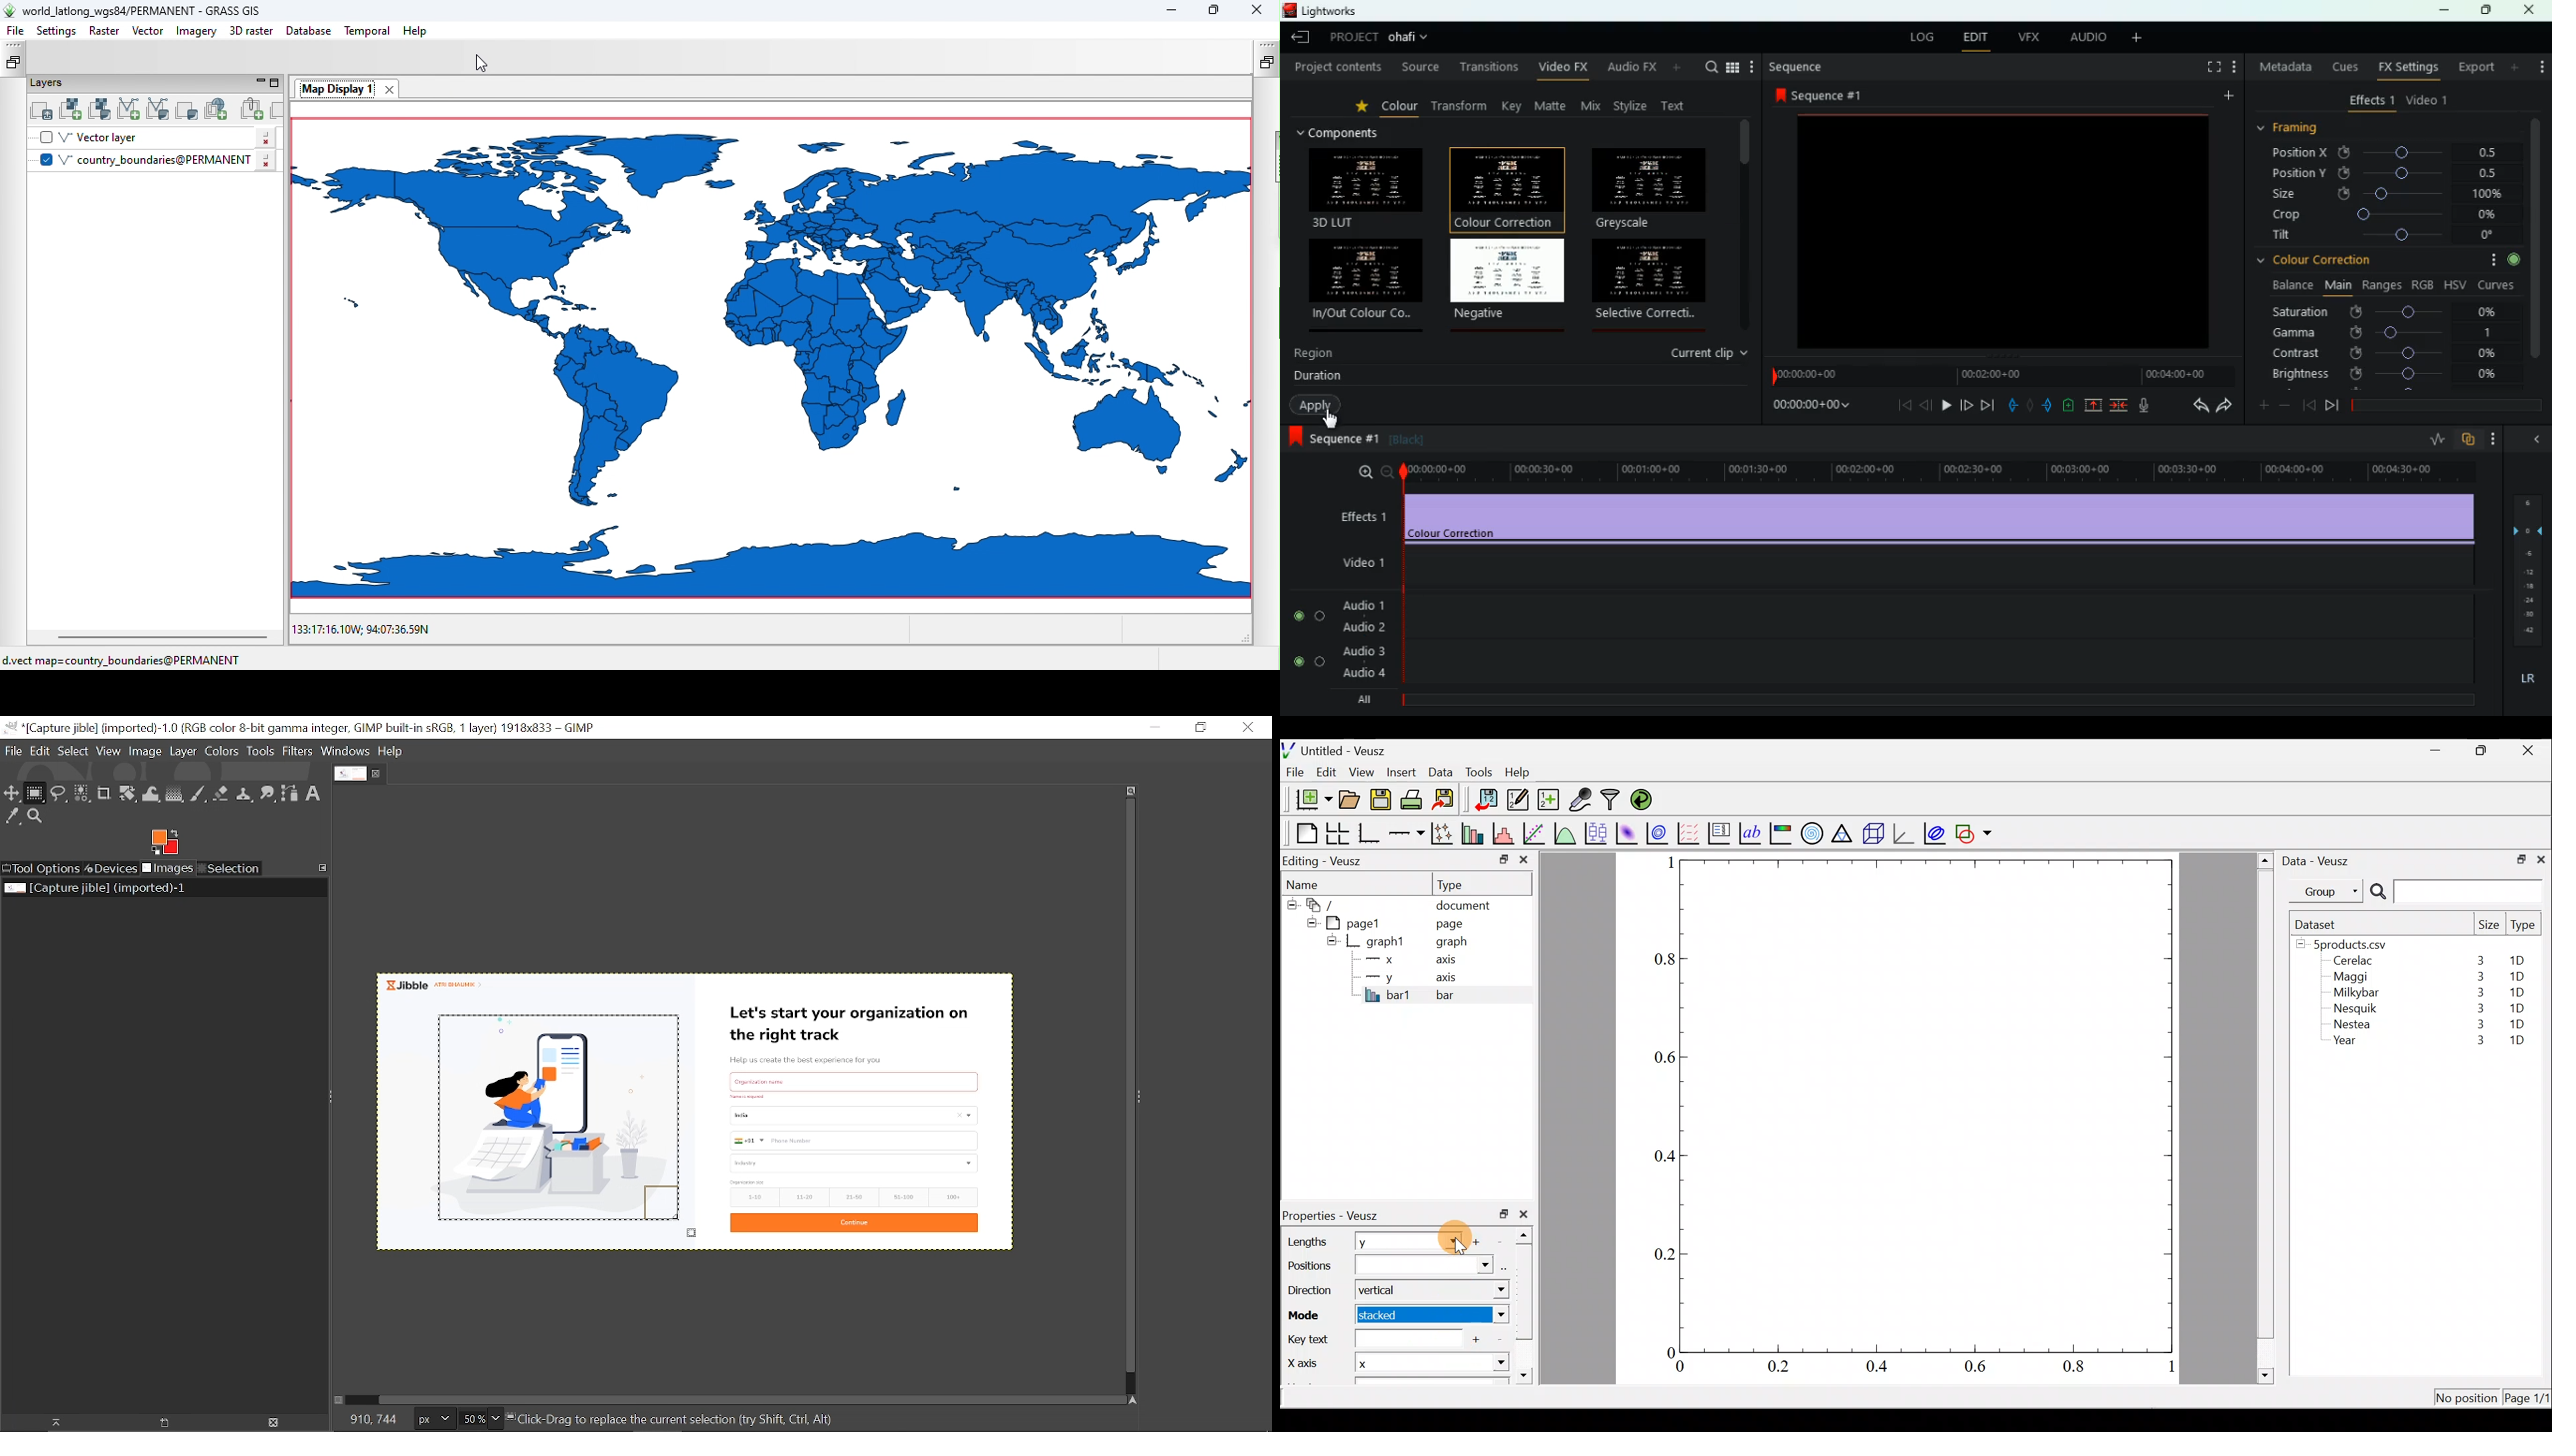 The height and width of the screenshot is (1456, 2576). I want to click on more, so click(2541, 70).